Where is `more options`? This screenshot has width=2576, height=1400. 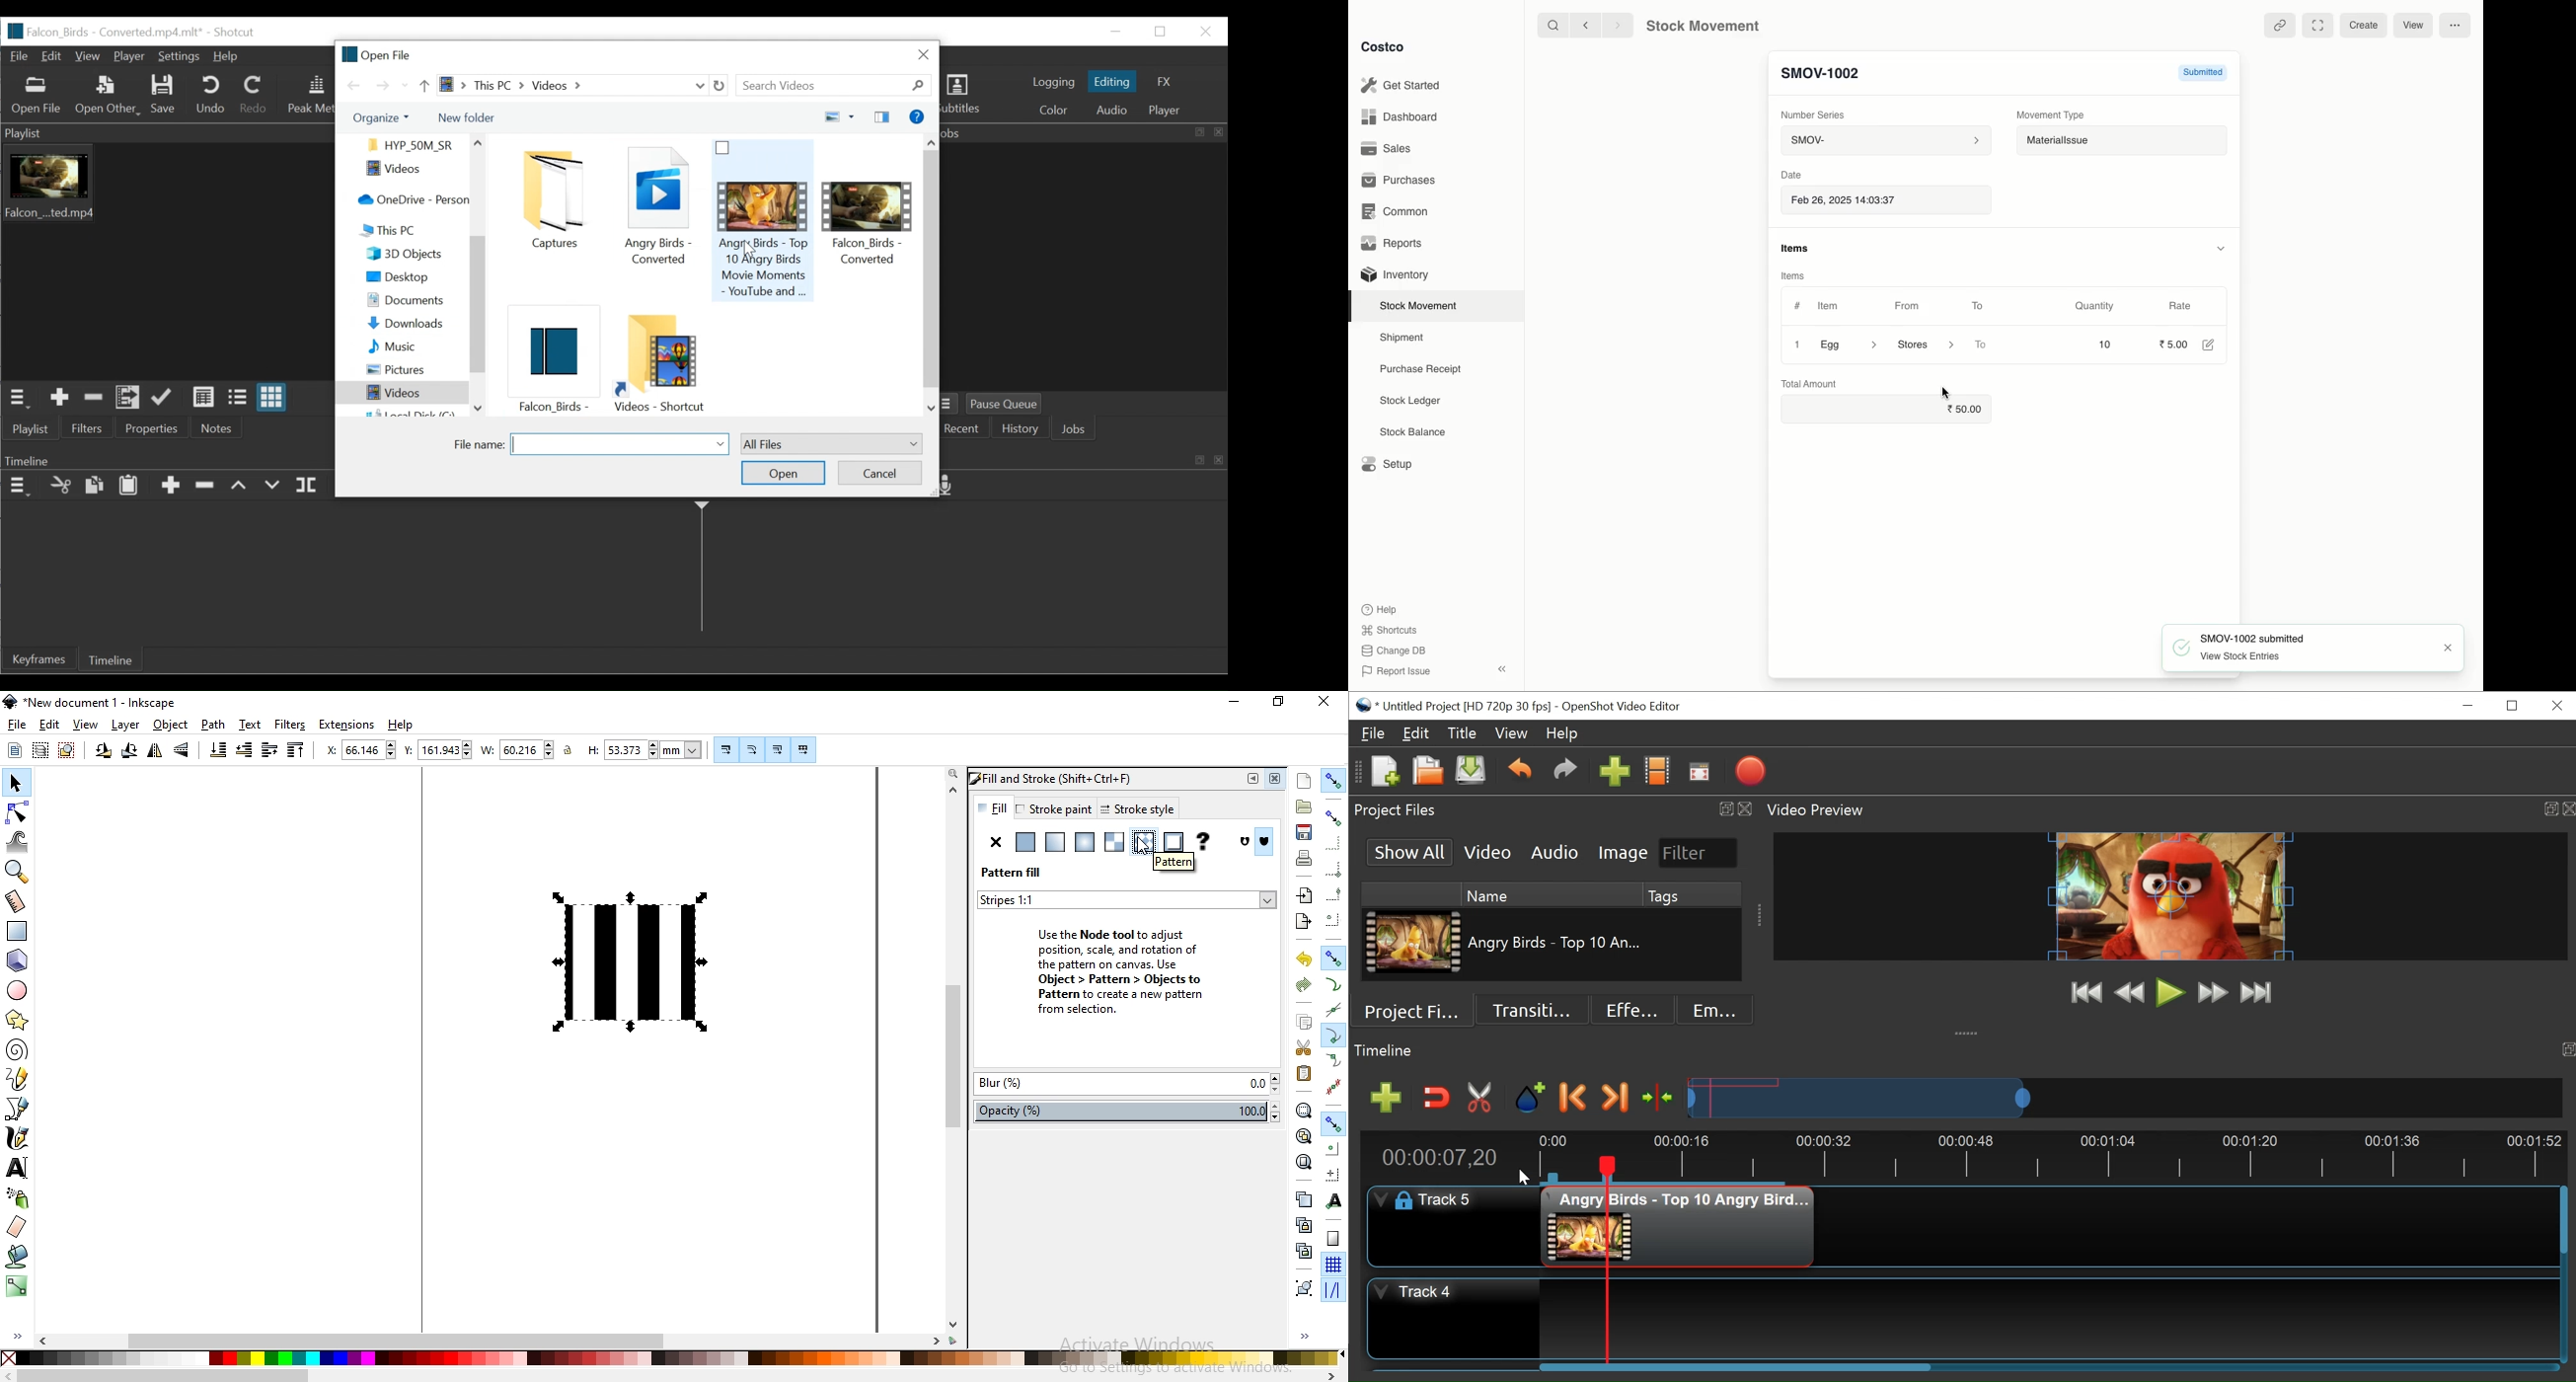 more options is located at coordinates (853, 116).